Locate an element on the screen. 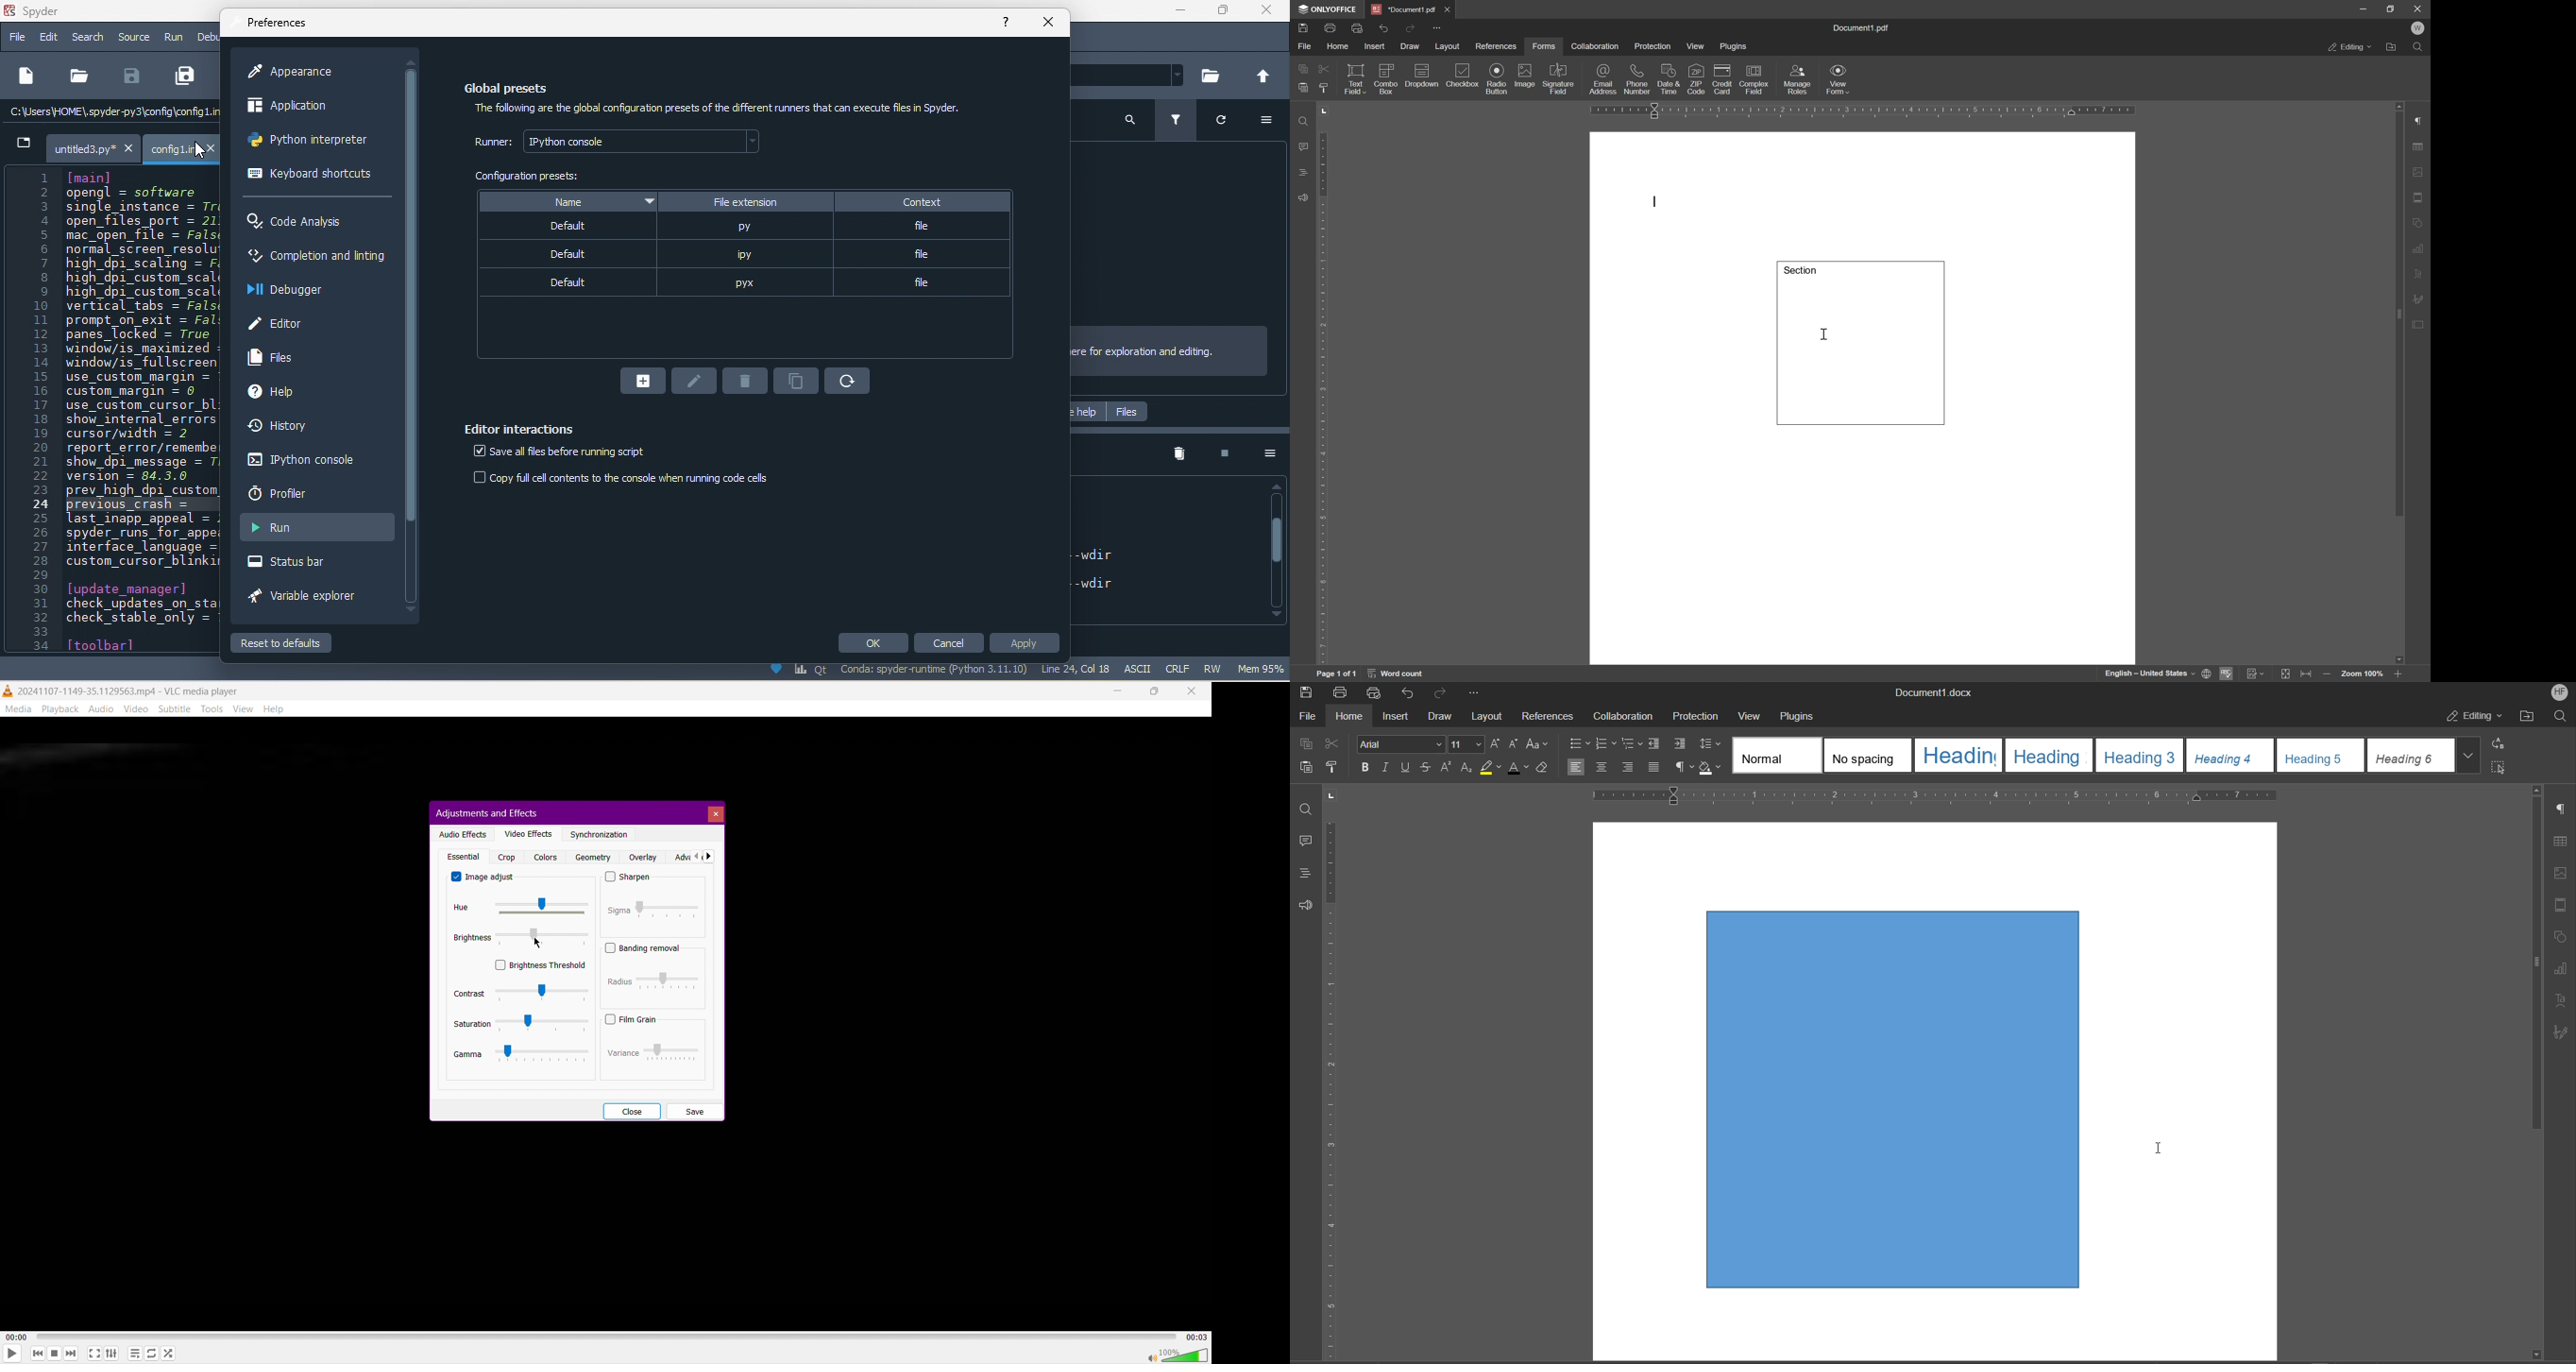 Image resolution: width=2576 pixels, height=1372 pixels. Plugins is located at coordinates (1803, 716).